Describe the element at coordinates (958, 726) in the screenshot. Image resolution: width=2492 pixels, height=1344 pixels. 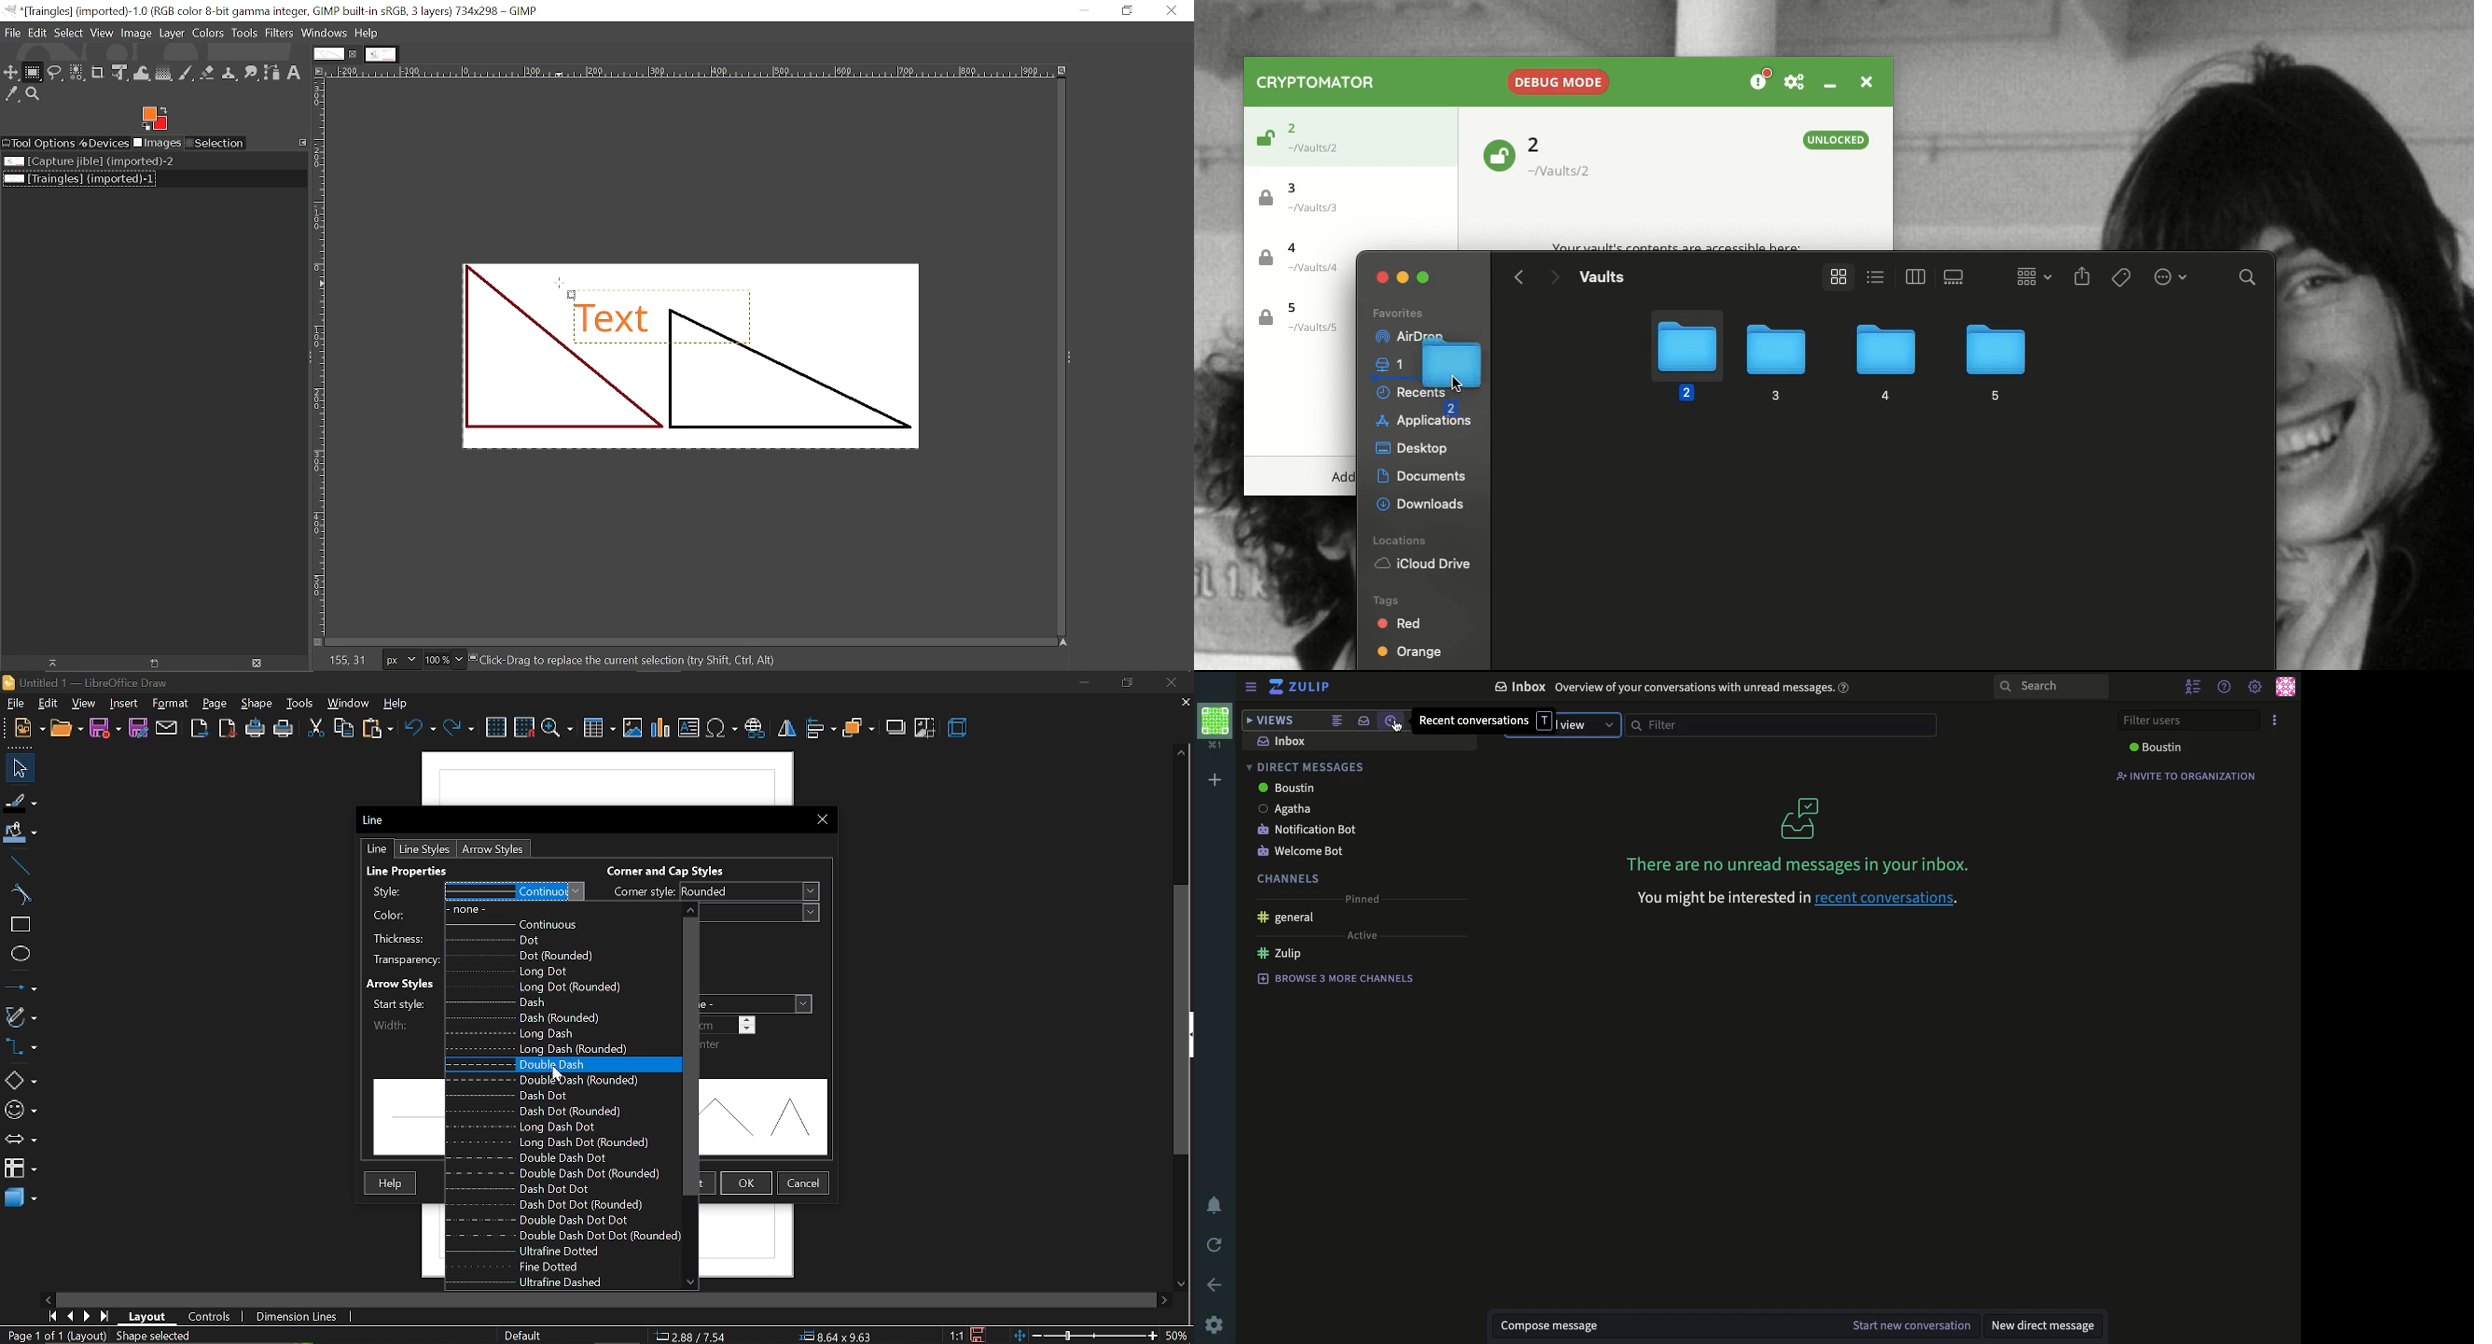
I see `3d effects` at that location.